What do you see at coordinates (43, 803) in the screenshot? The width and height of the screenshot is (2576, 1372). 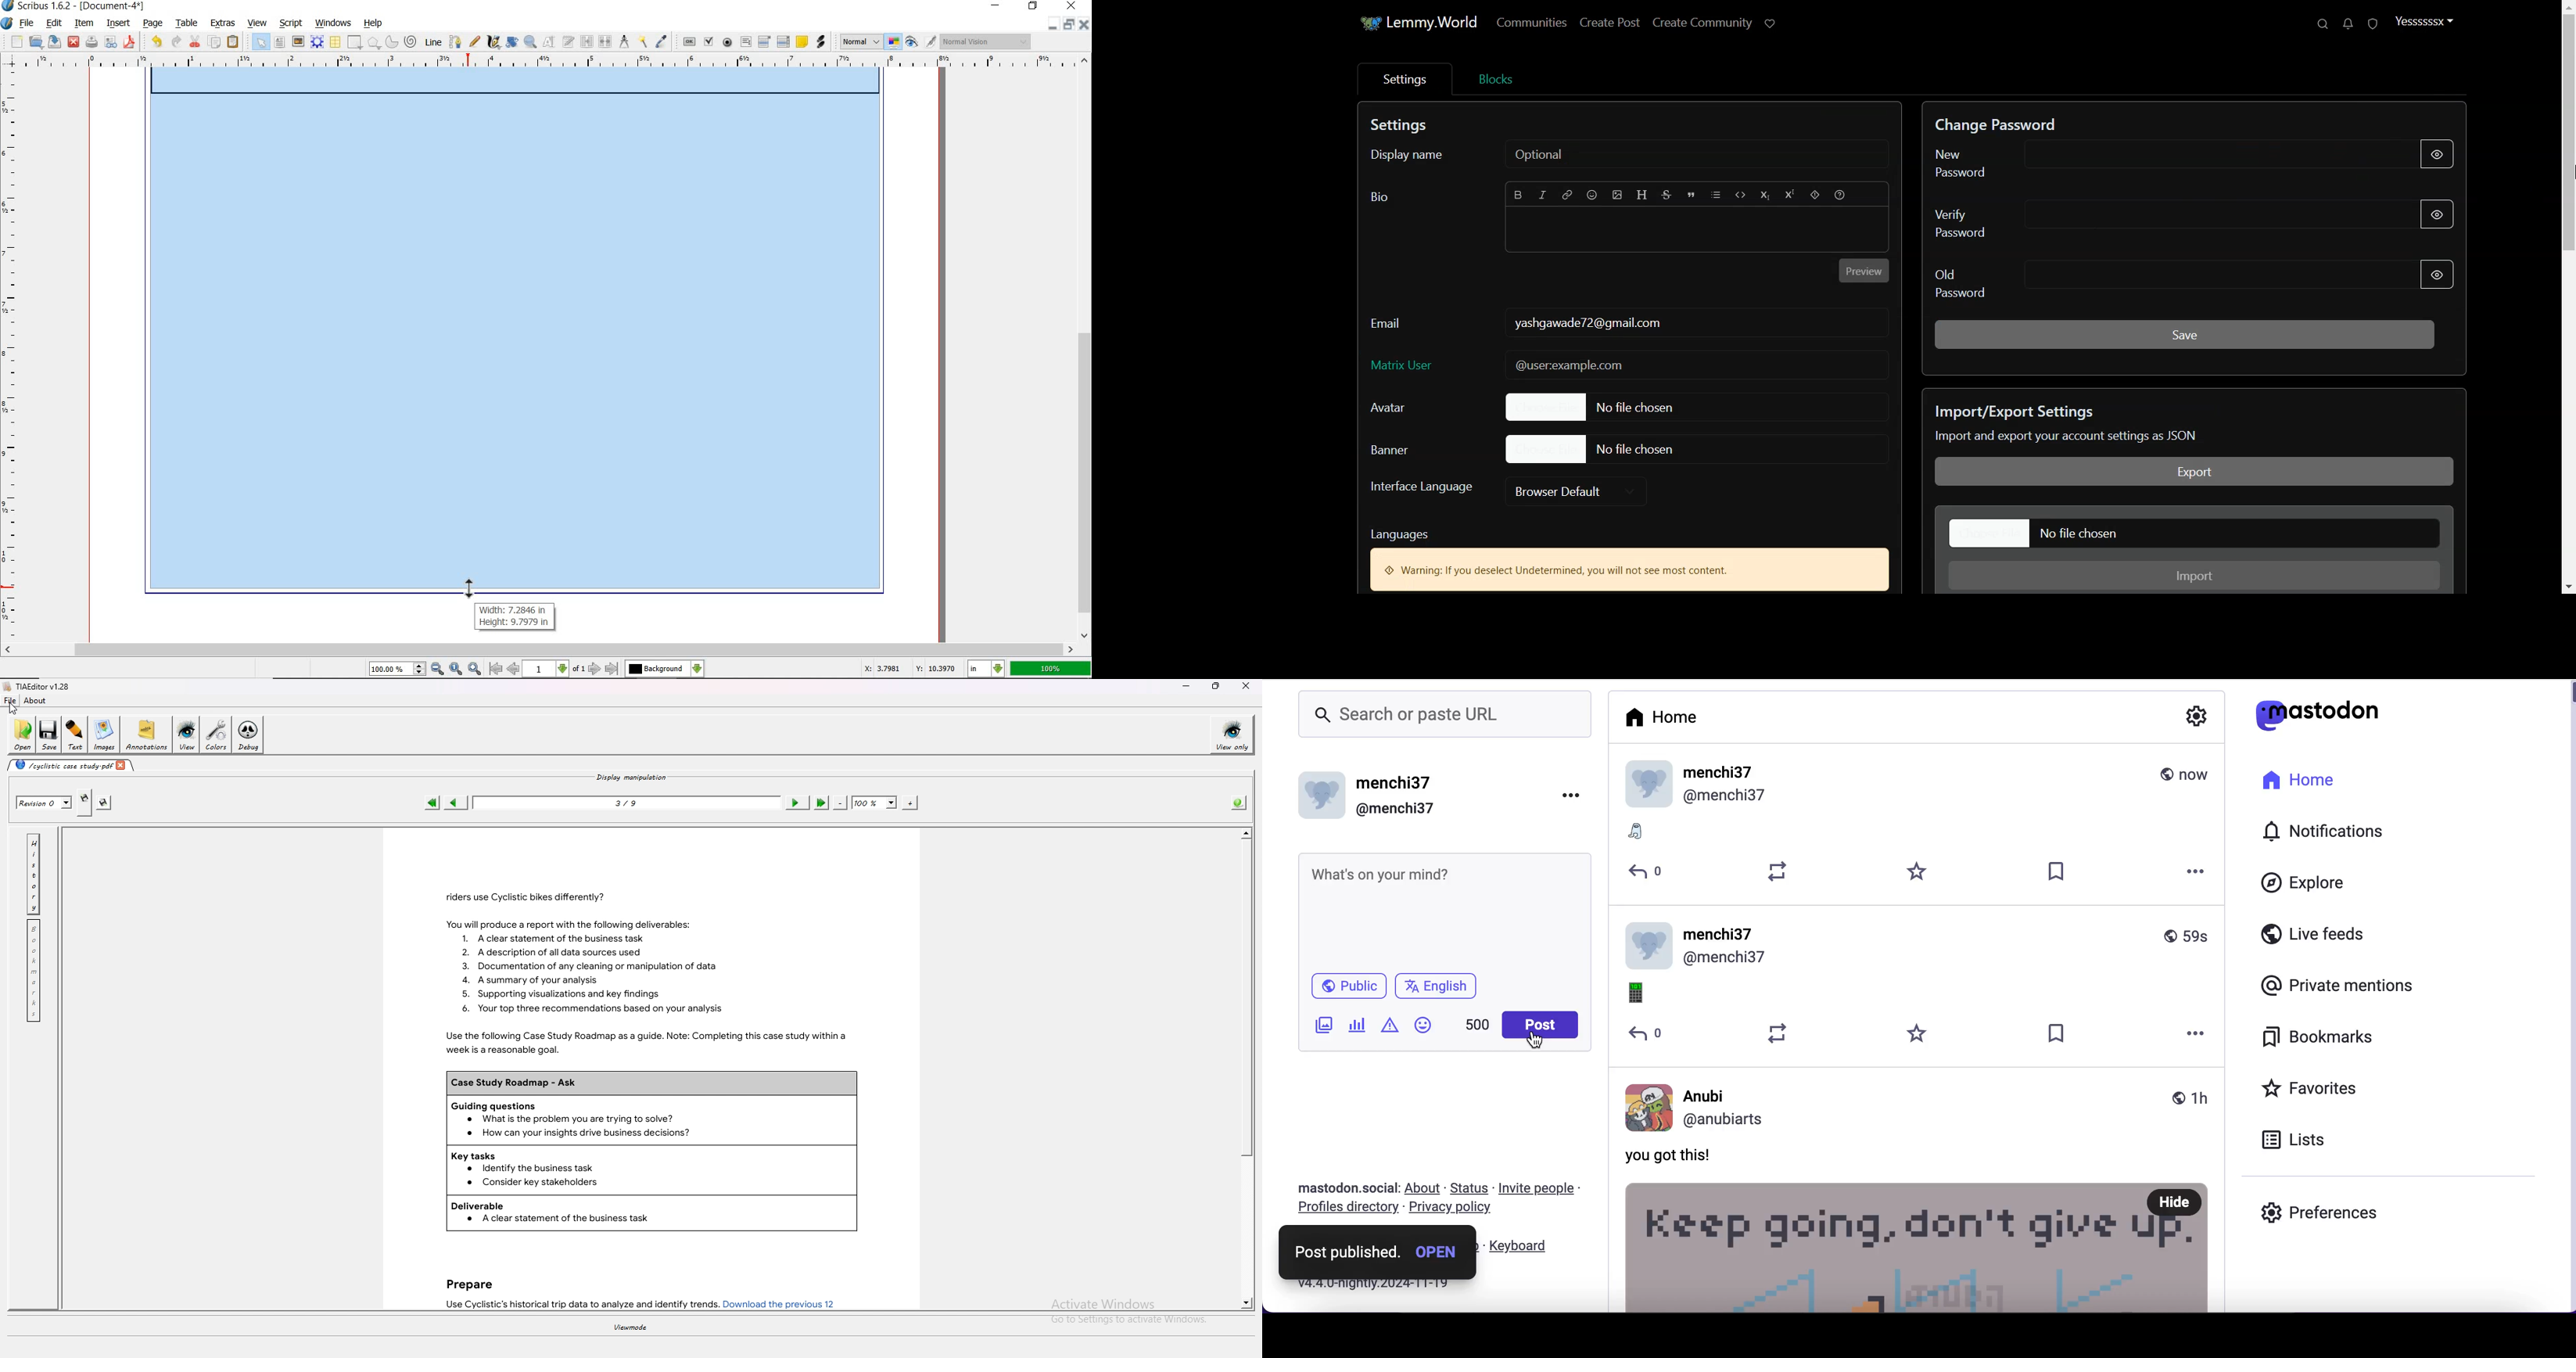 I see `revision 0` at bounding box center [43, 803].